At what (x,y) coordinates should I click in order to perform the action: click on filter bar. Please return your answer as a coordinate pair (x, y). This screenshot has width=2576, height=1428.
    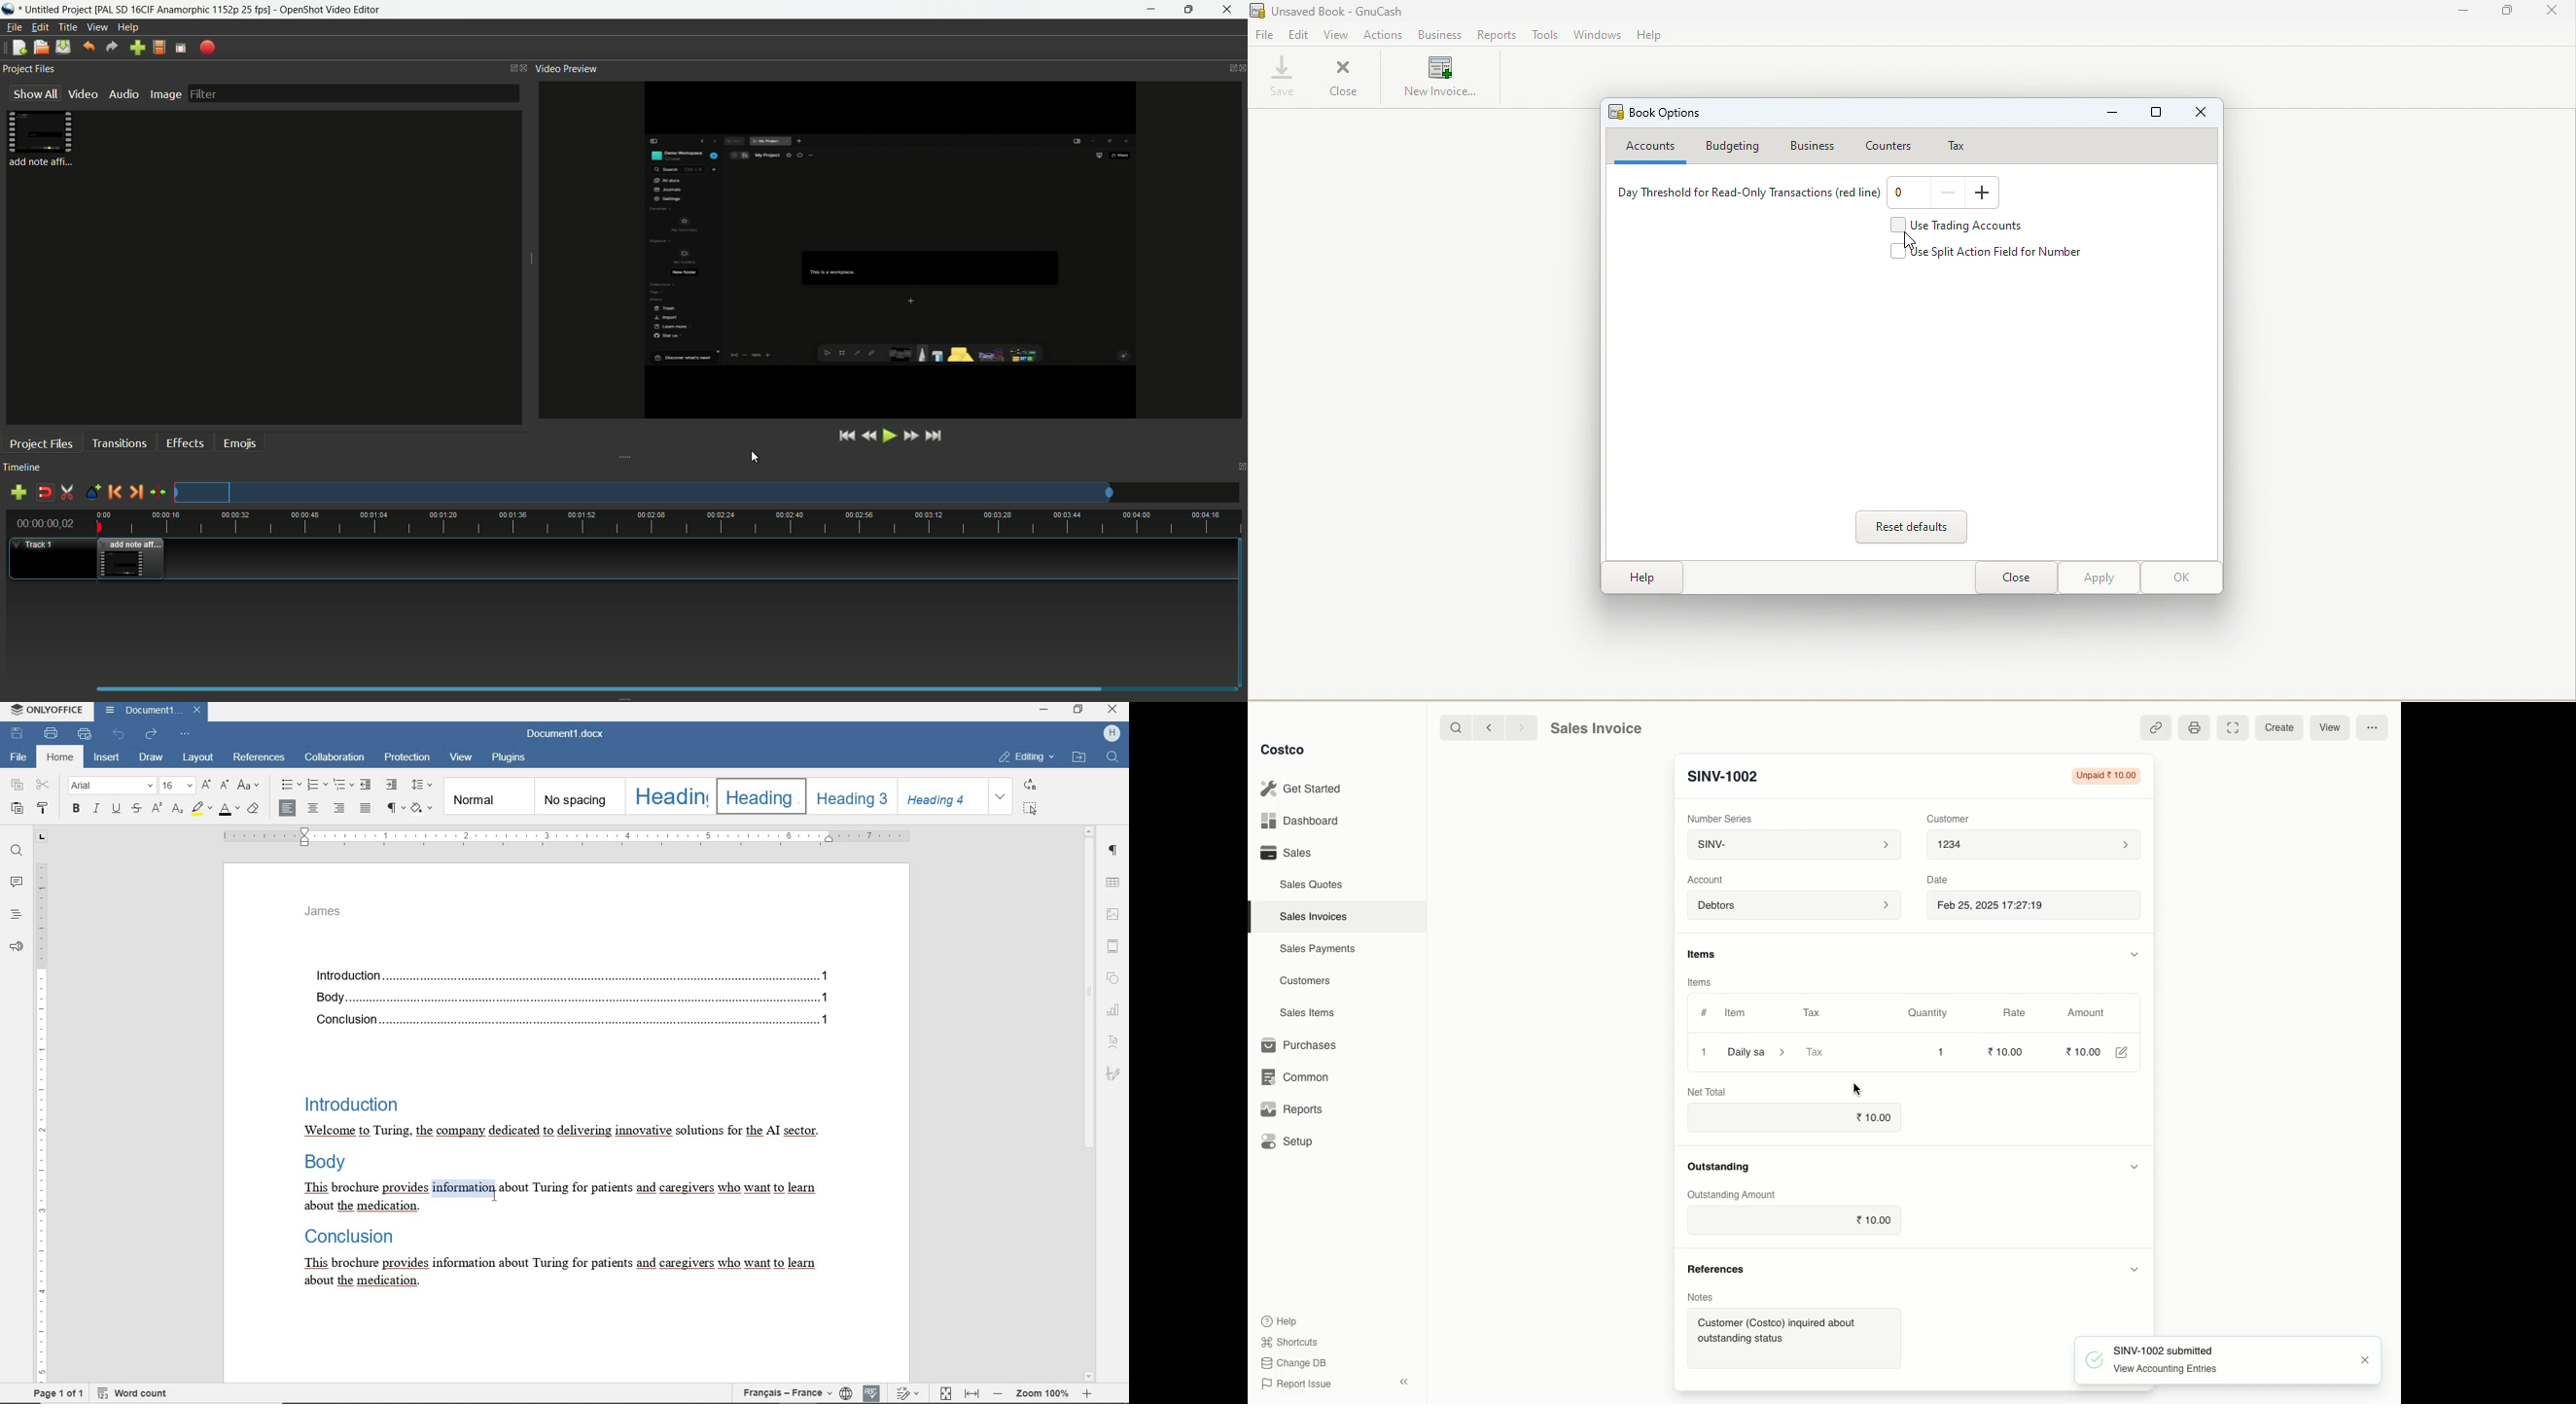
    Looking at the image, I should click on (353, 92).